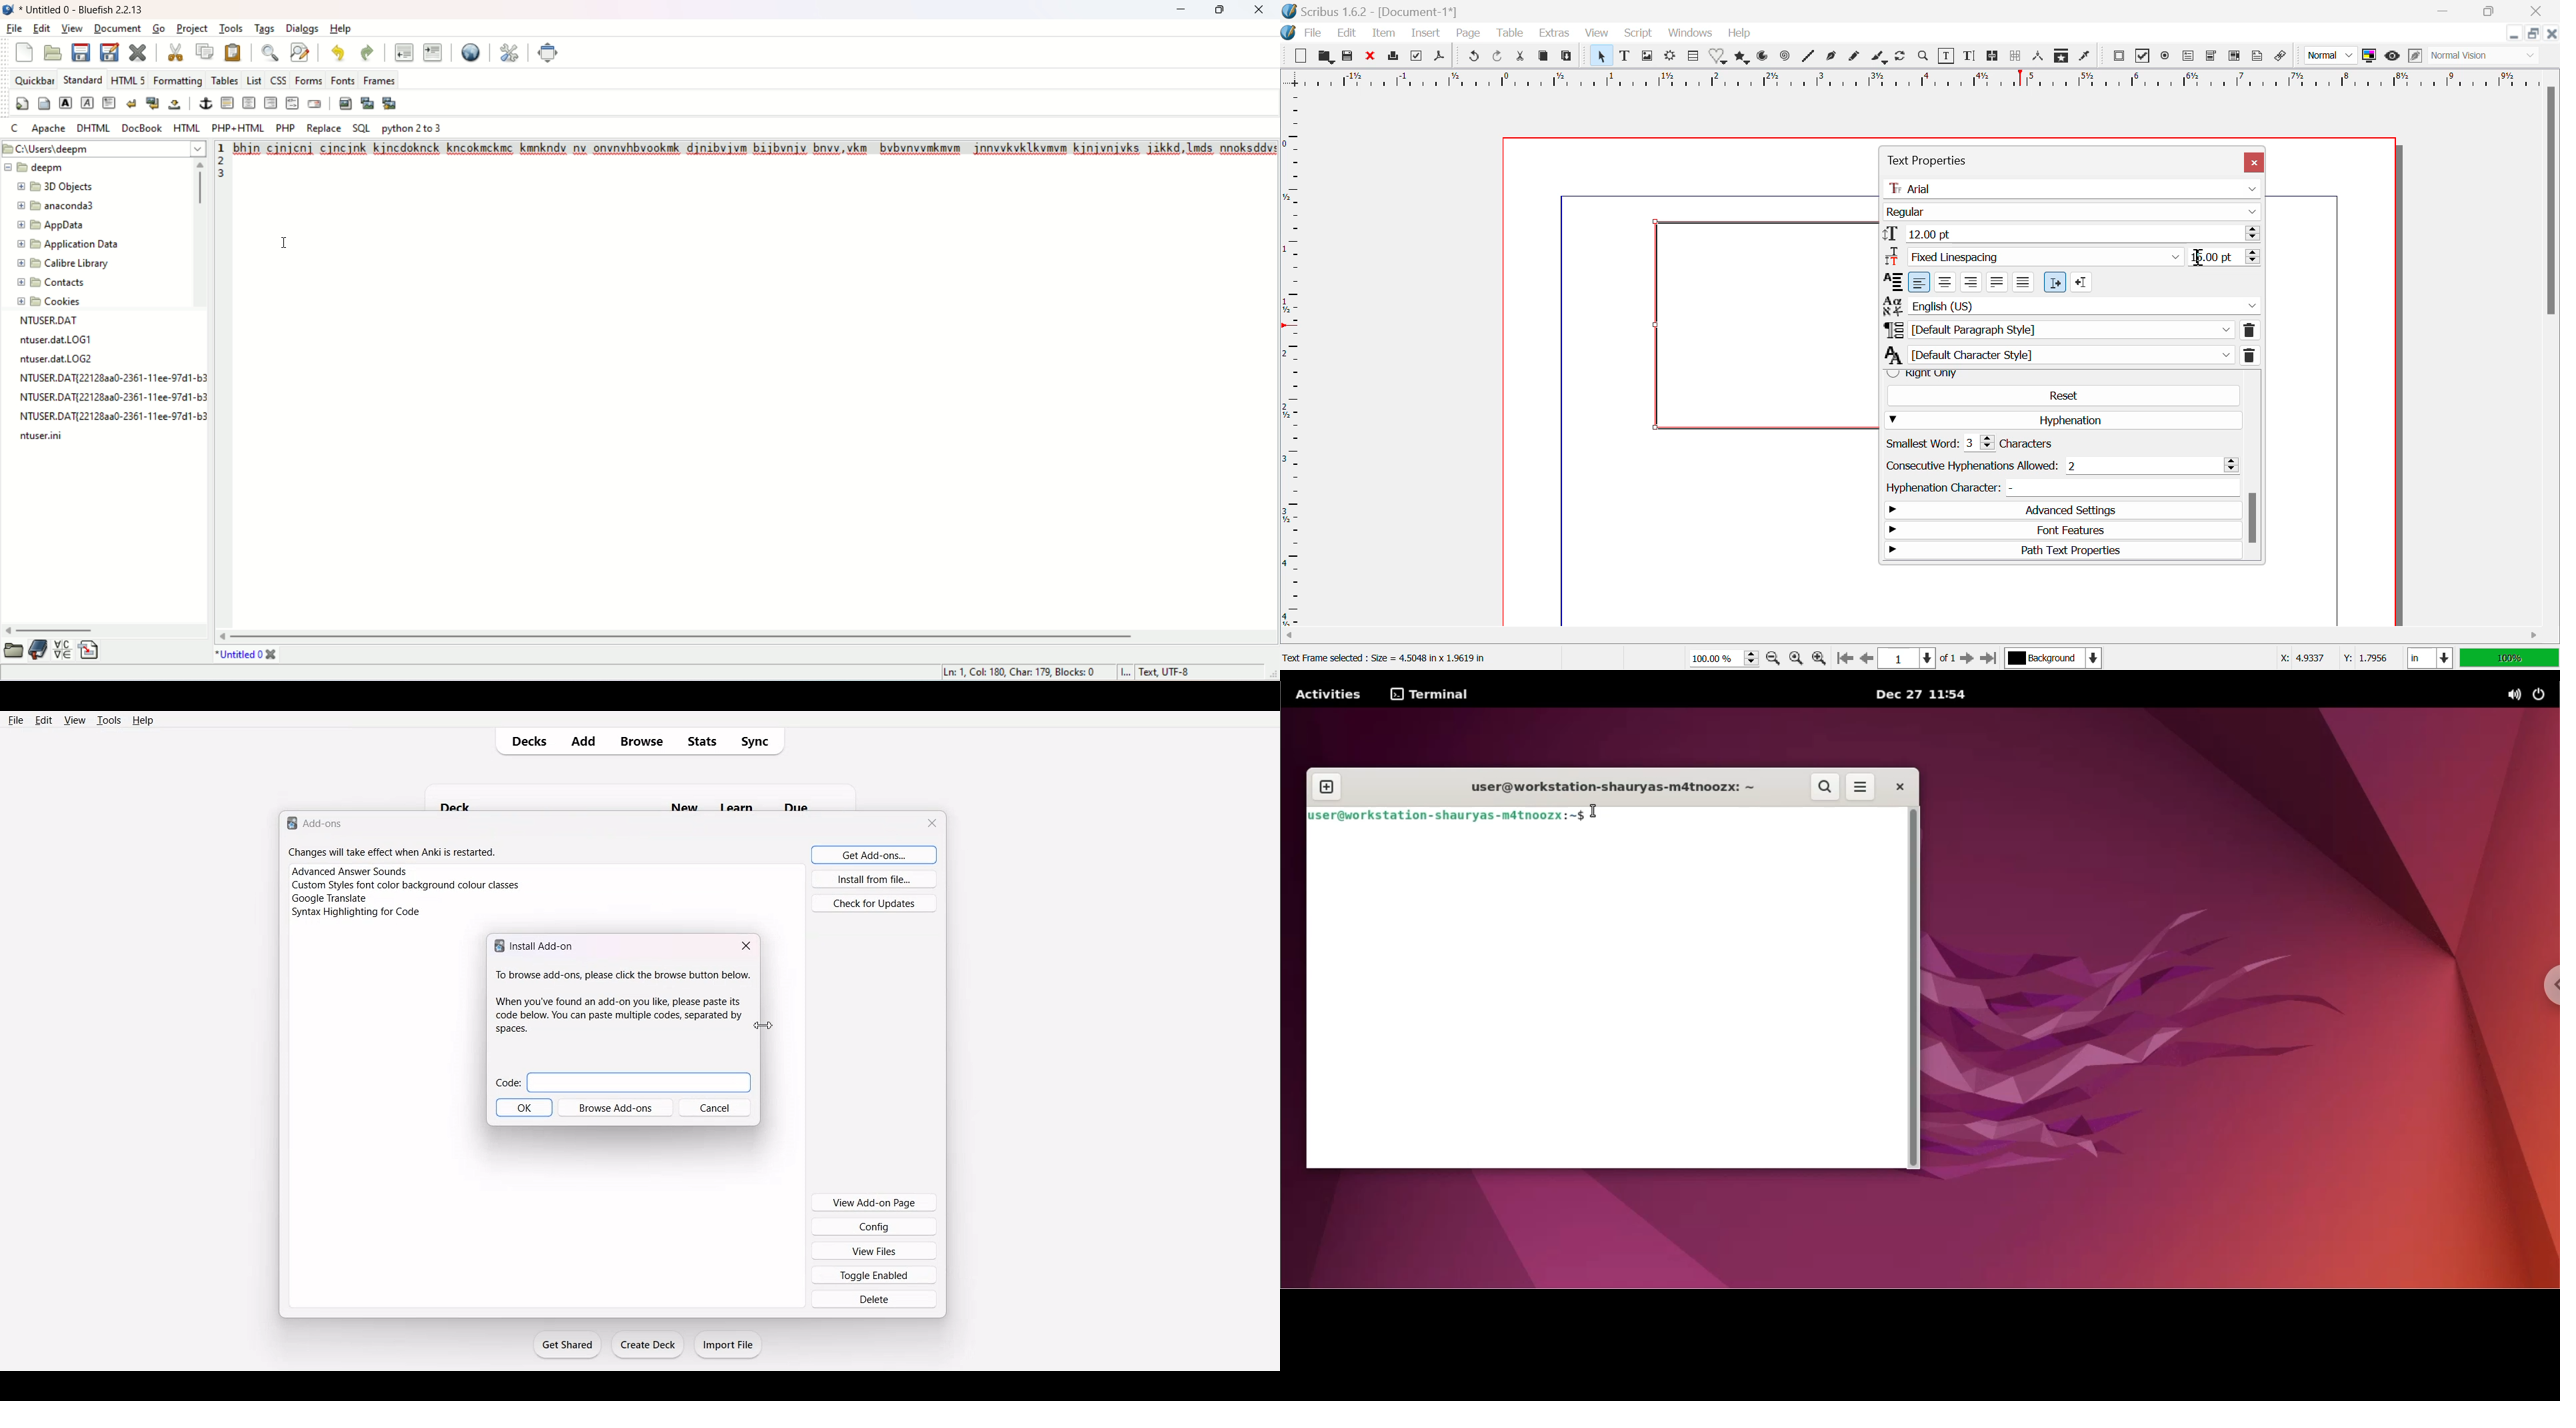 The width and height of the screenshot is (2576, 1428). Describe the element at coordinates (537, 946) in the screenshot. I see `install ad ons` at that location.